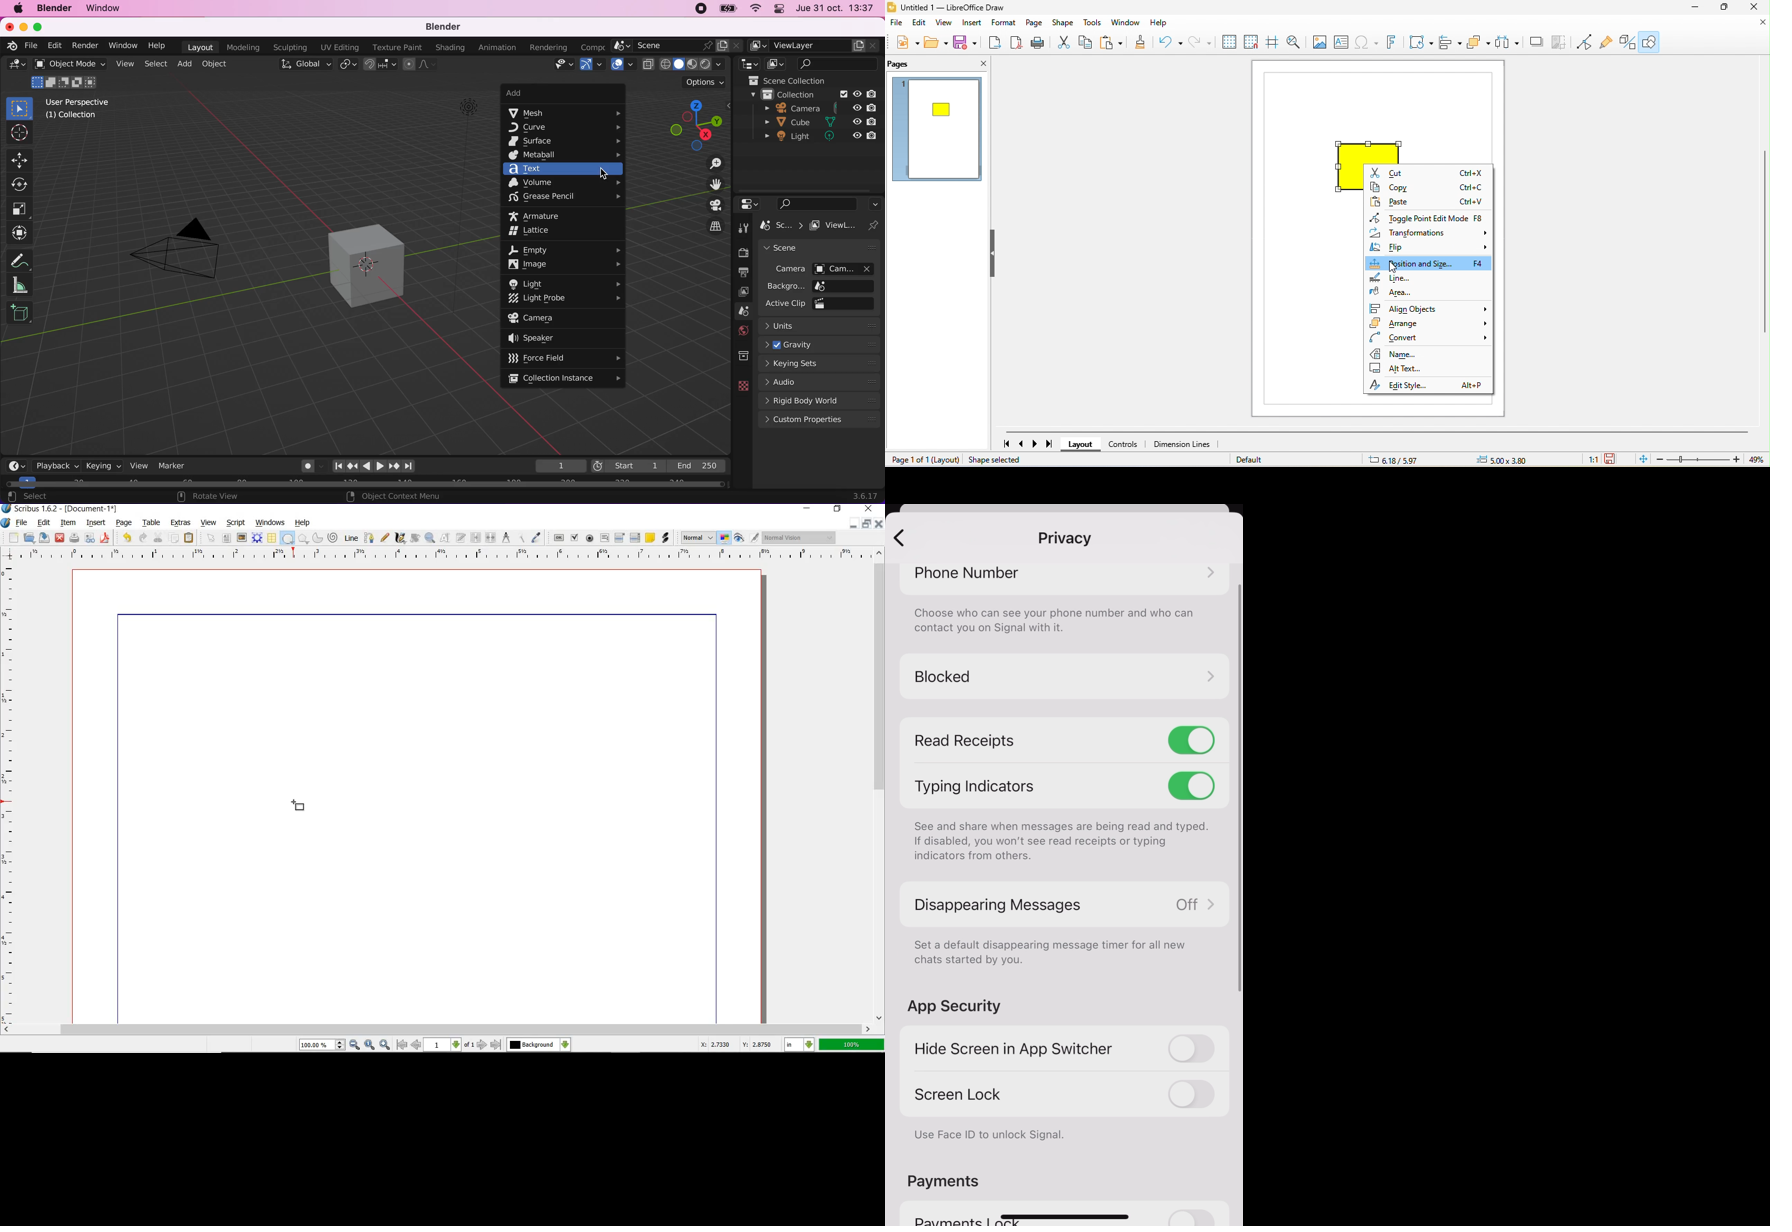  Describe the element at coordinates (966, 43) in the screenshot. I see `save` at that location.